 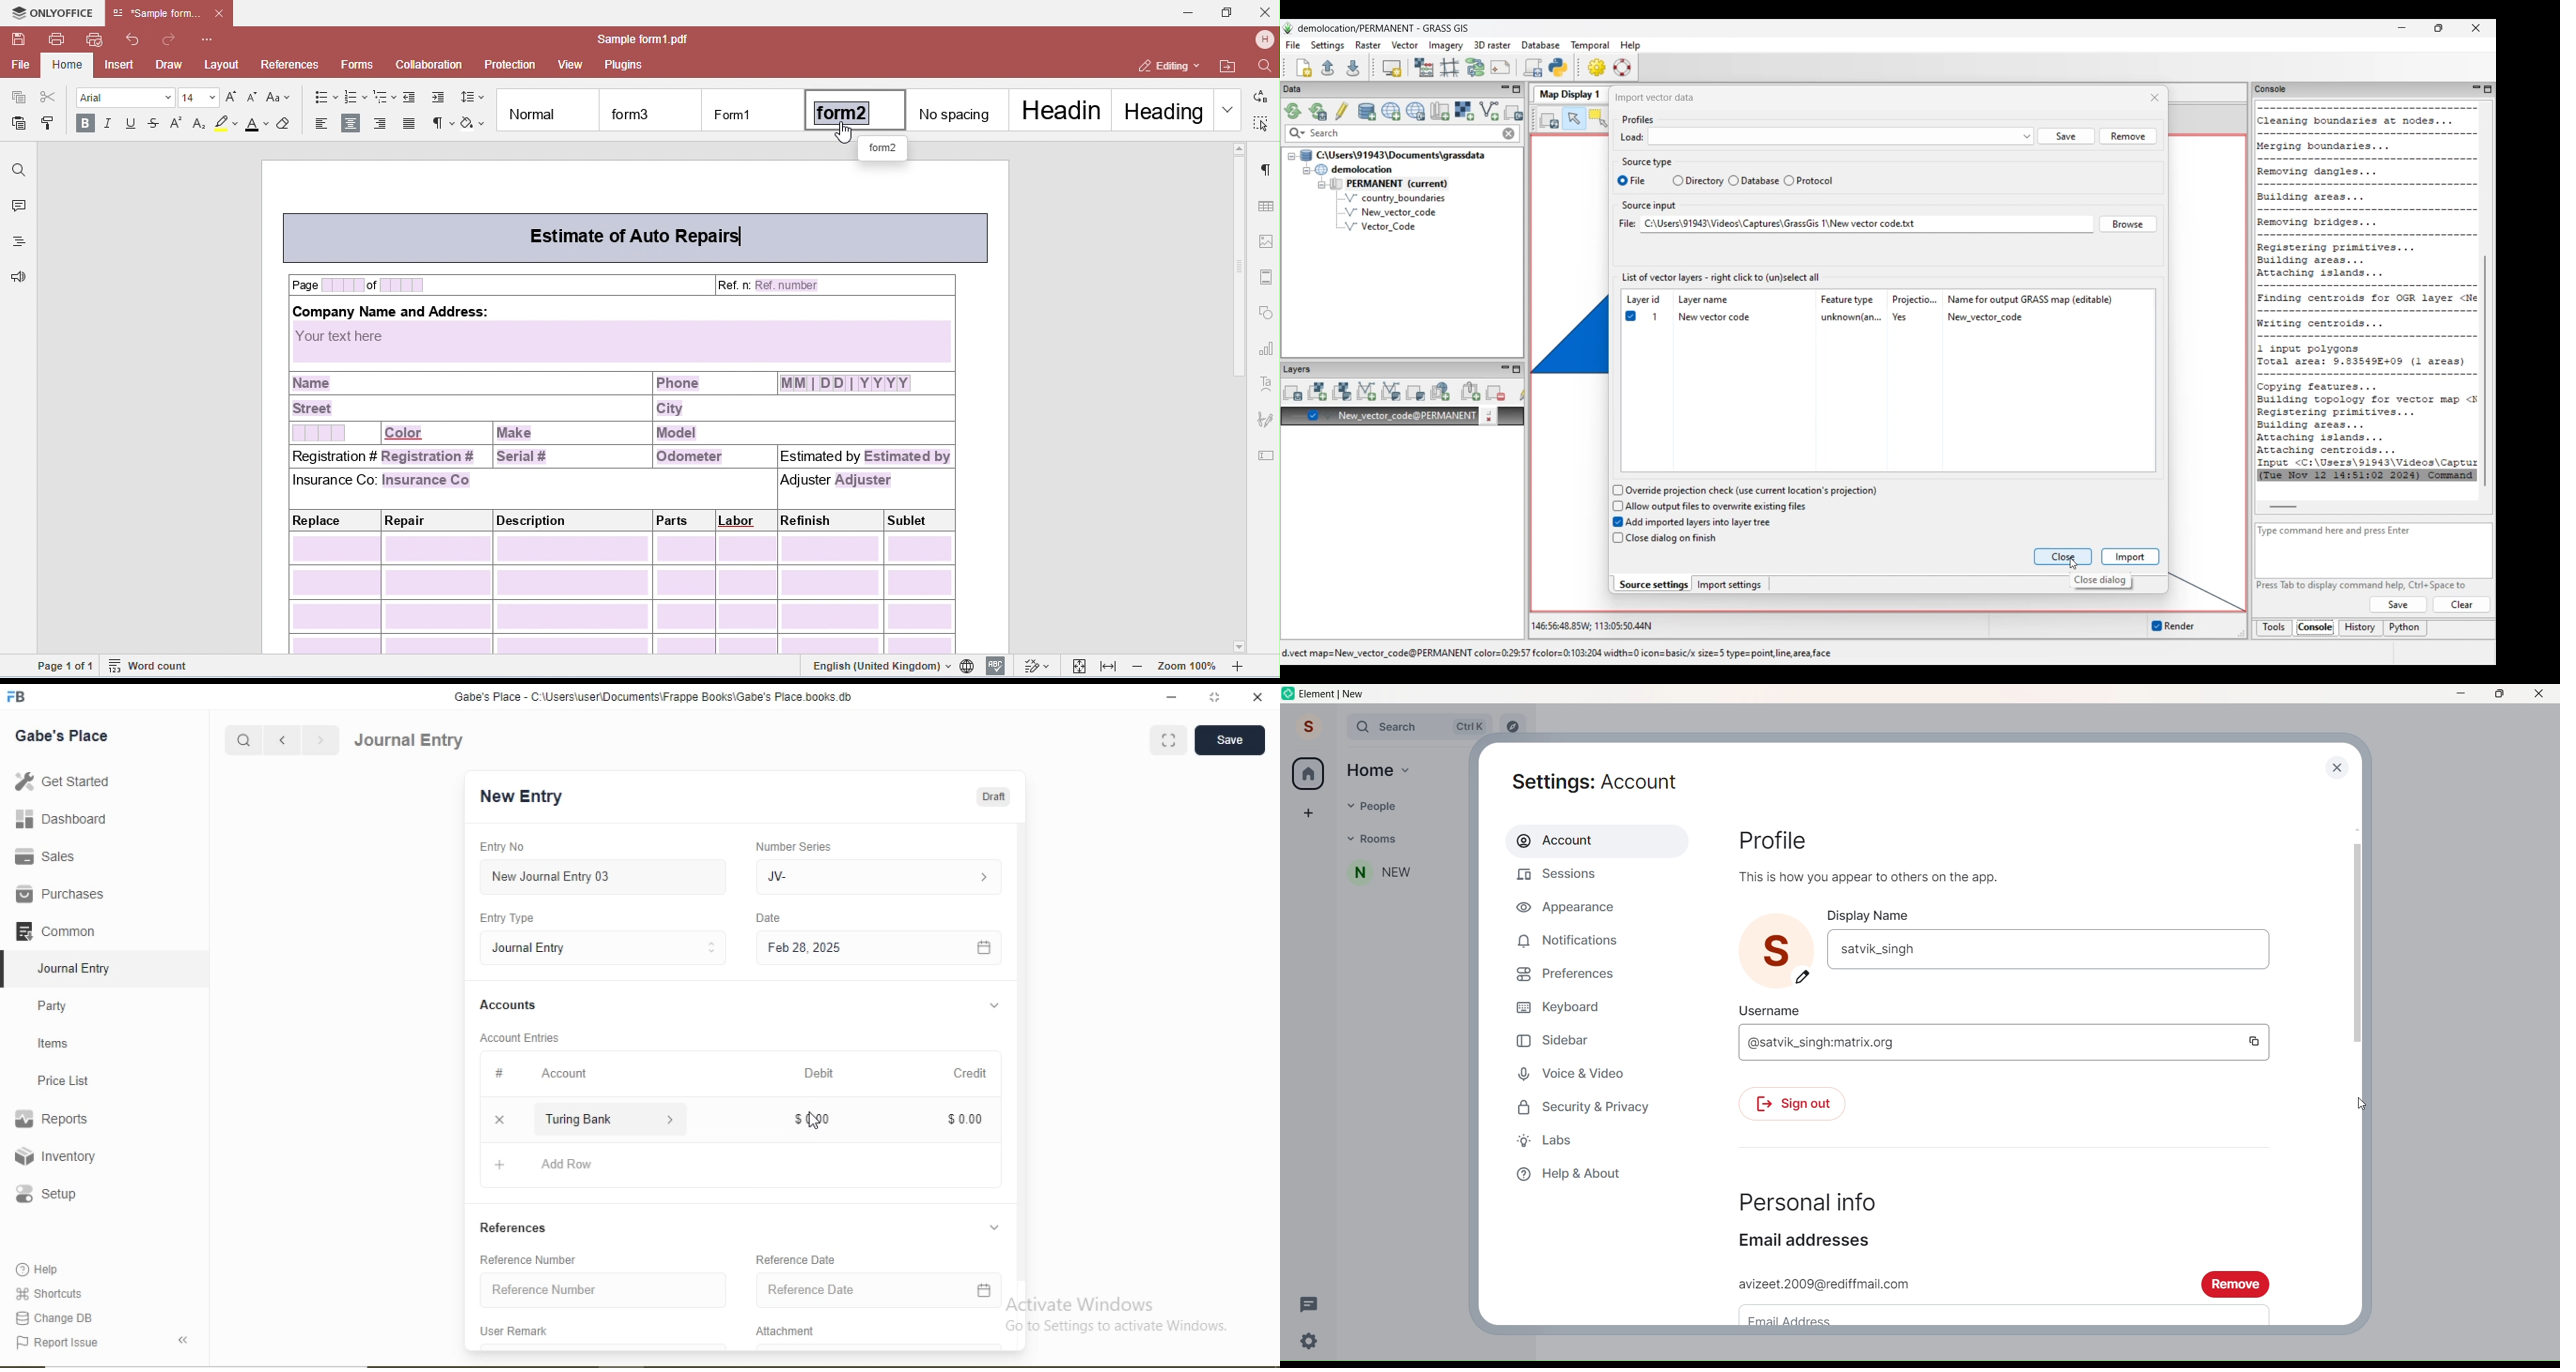 What do you see at coordinates (61, 780) in the screenshot?
I see `Get Started` at bounding box center [61, 780].